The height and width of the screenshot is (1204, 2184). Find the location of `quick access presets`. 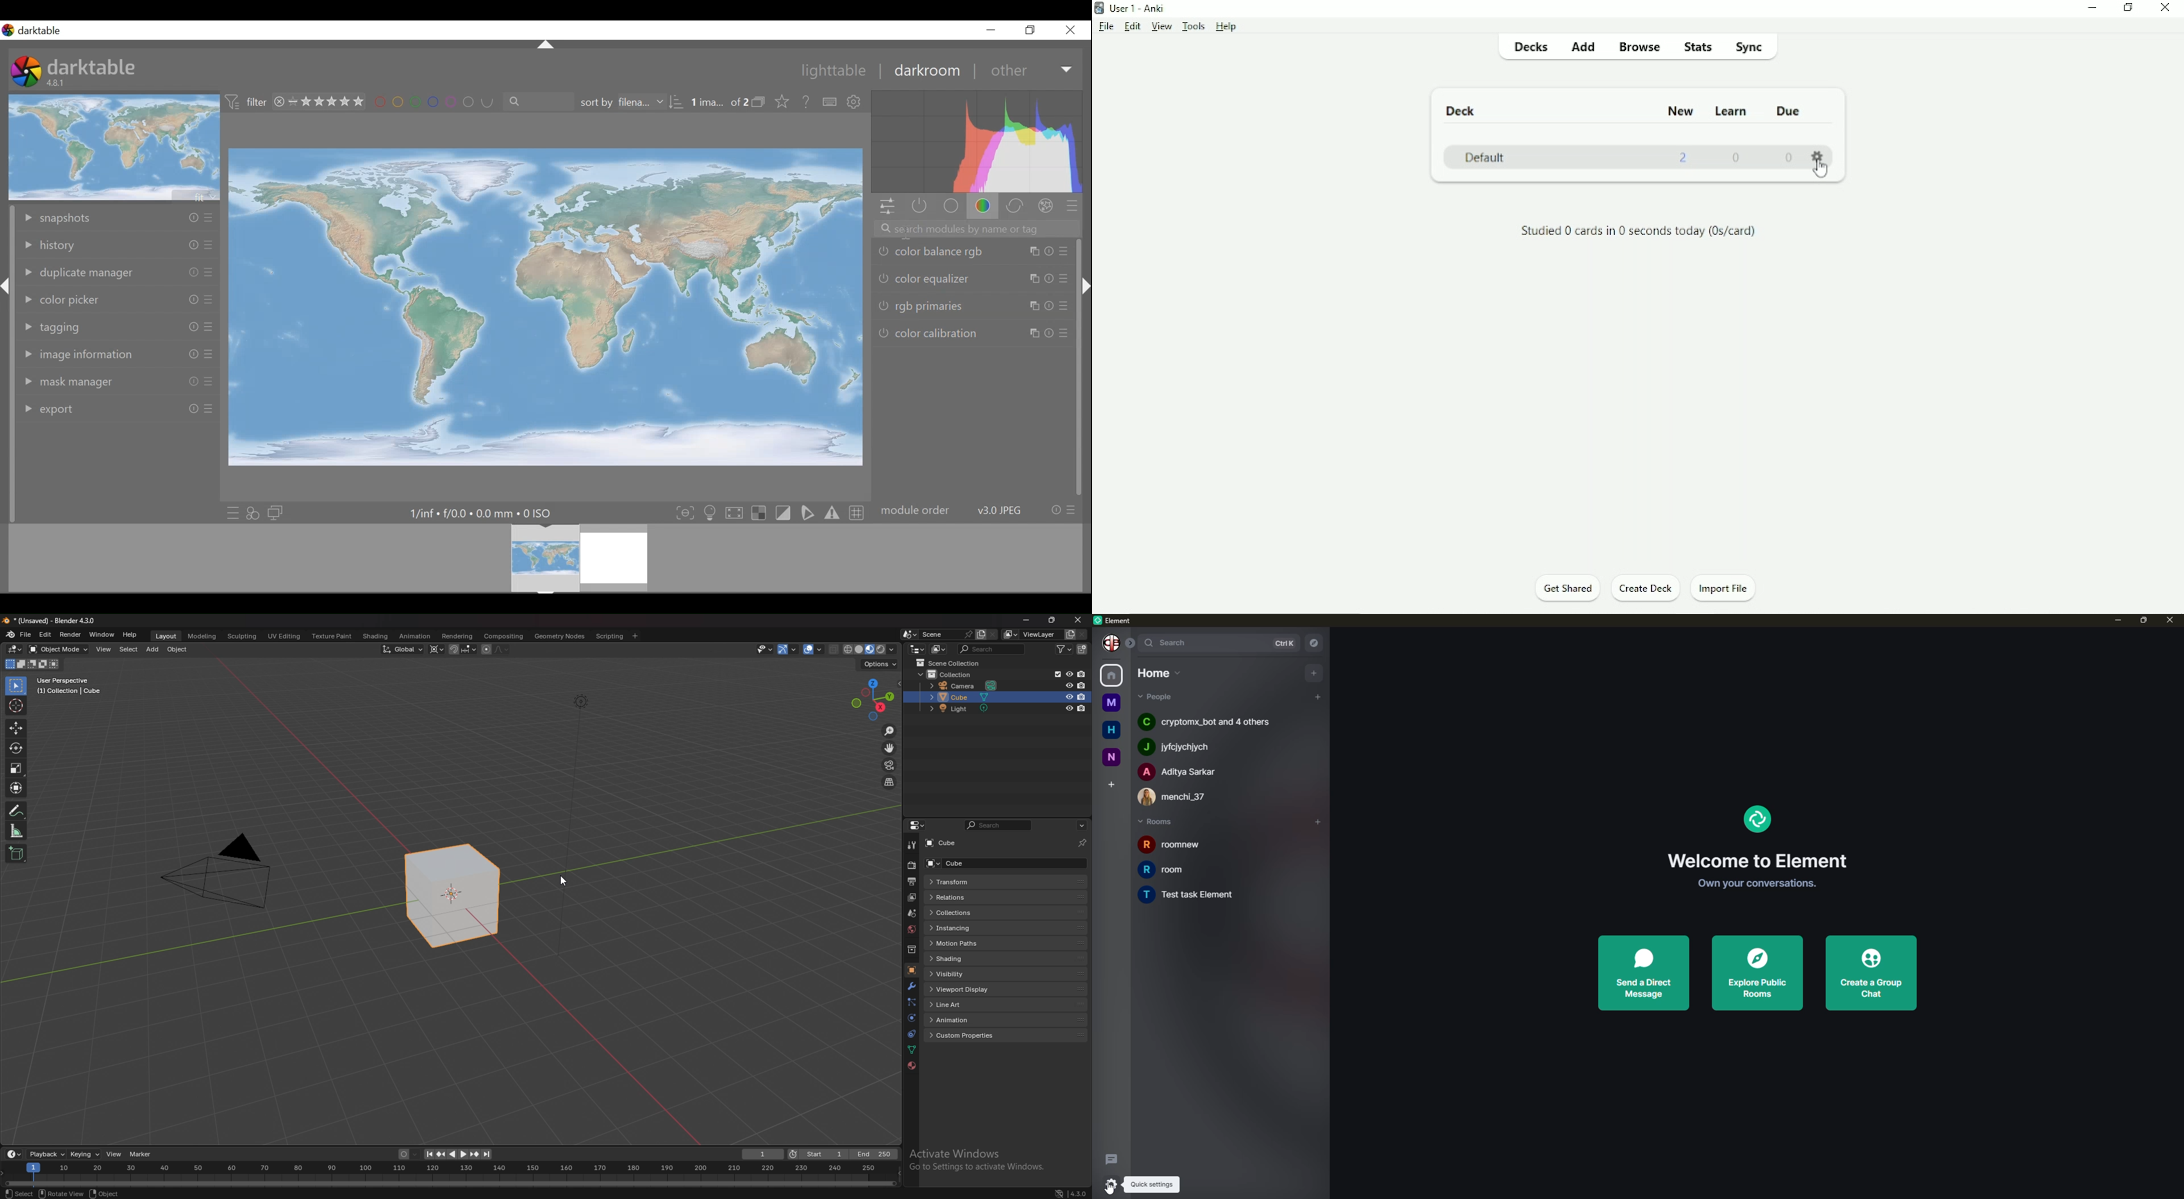

quick access presets is located at coordinates (230, 512).